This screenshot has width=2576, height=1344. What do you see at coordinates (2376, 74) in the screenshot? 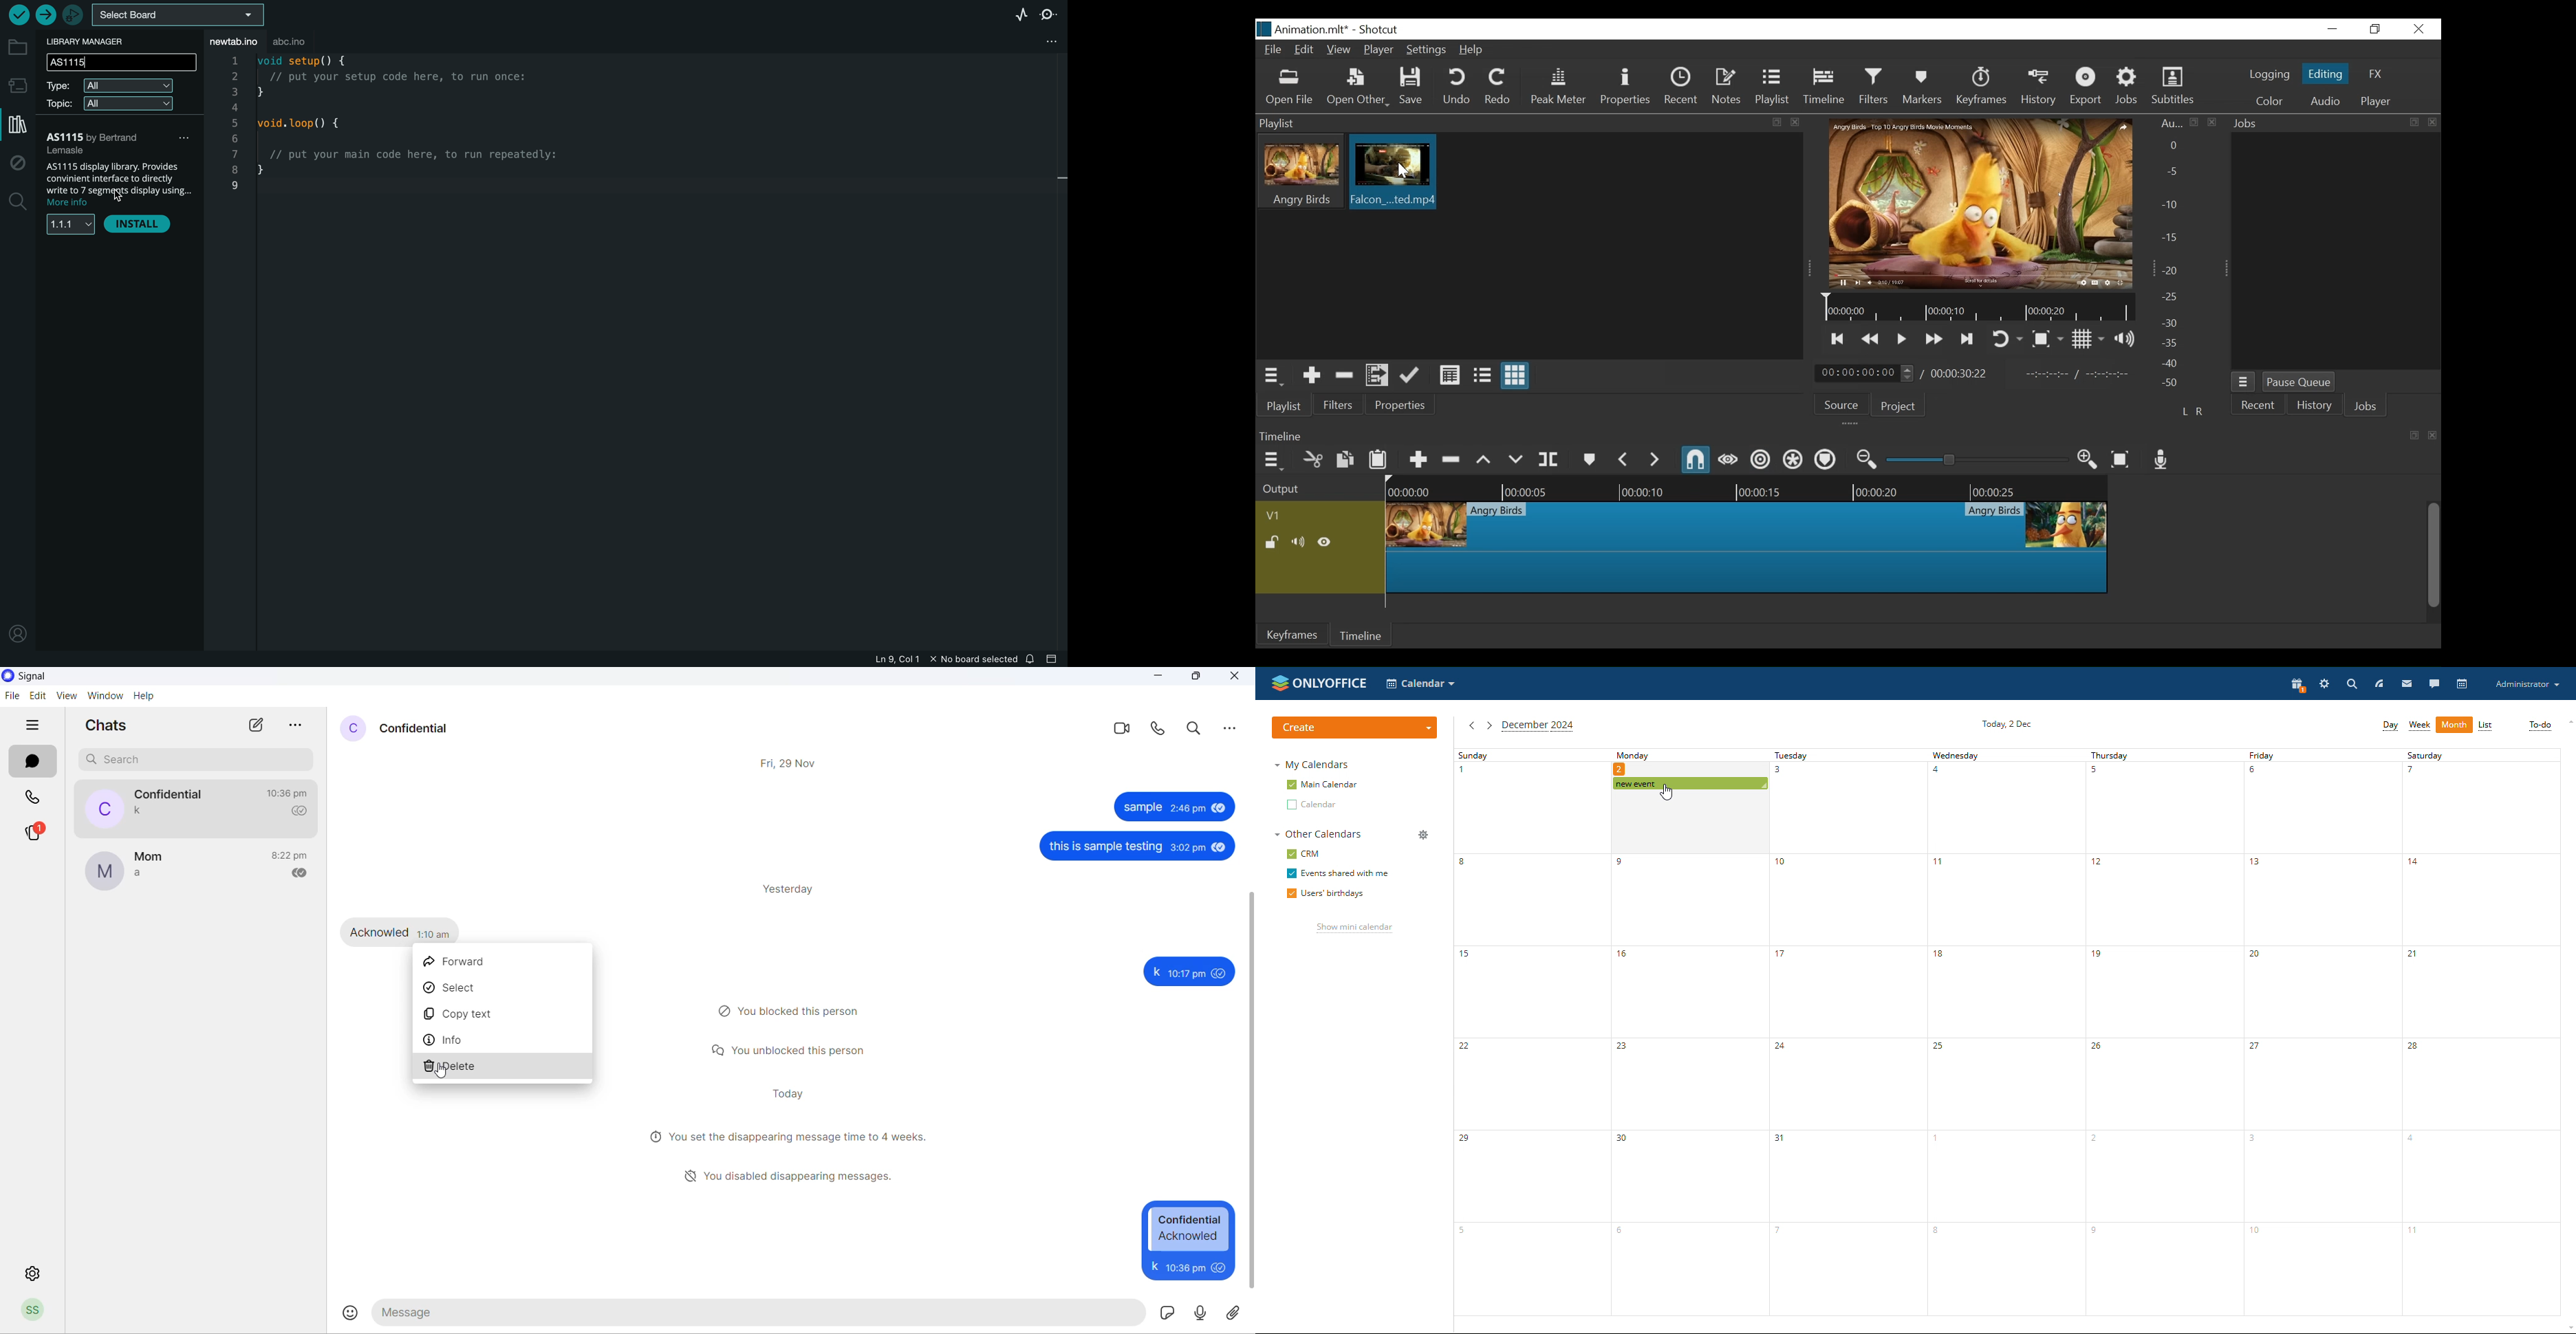
I see `FX` at bounding box center [2376, 74].